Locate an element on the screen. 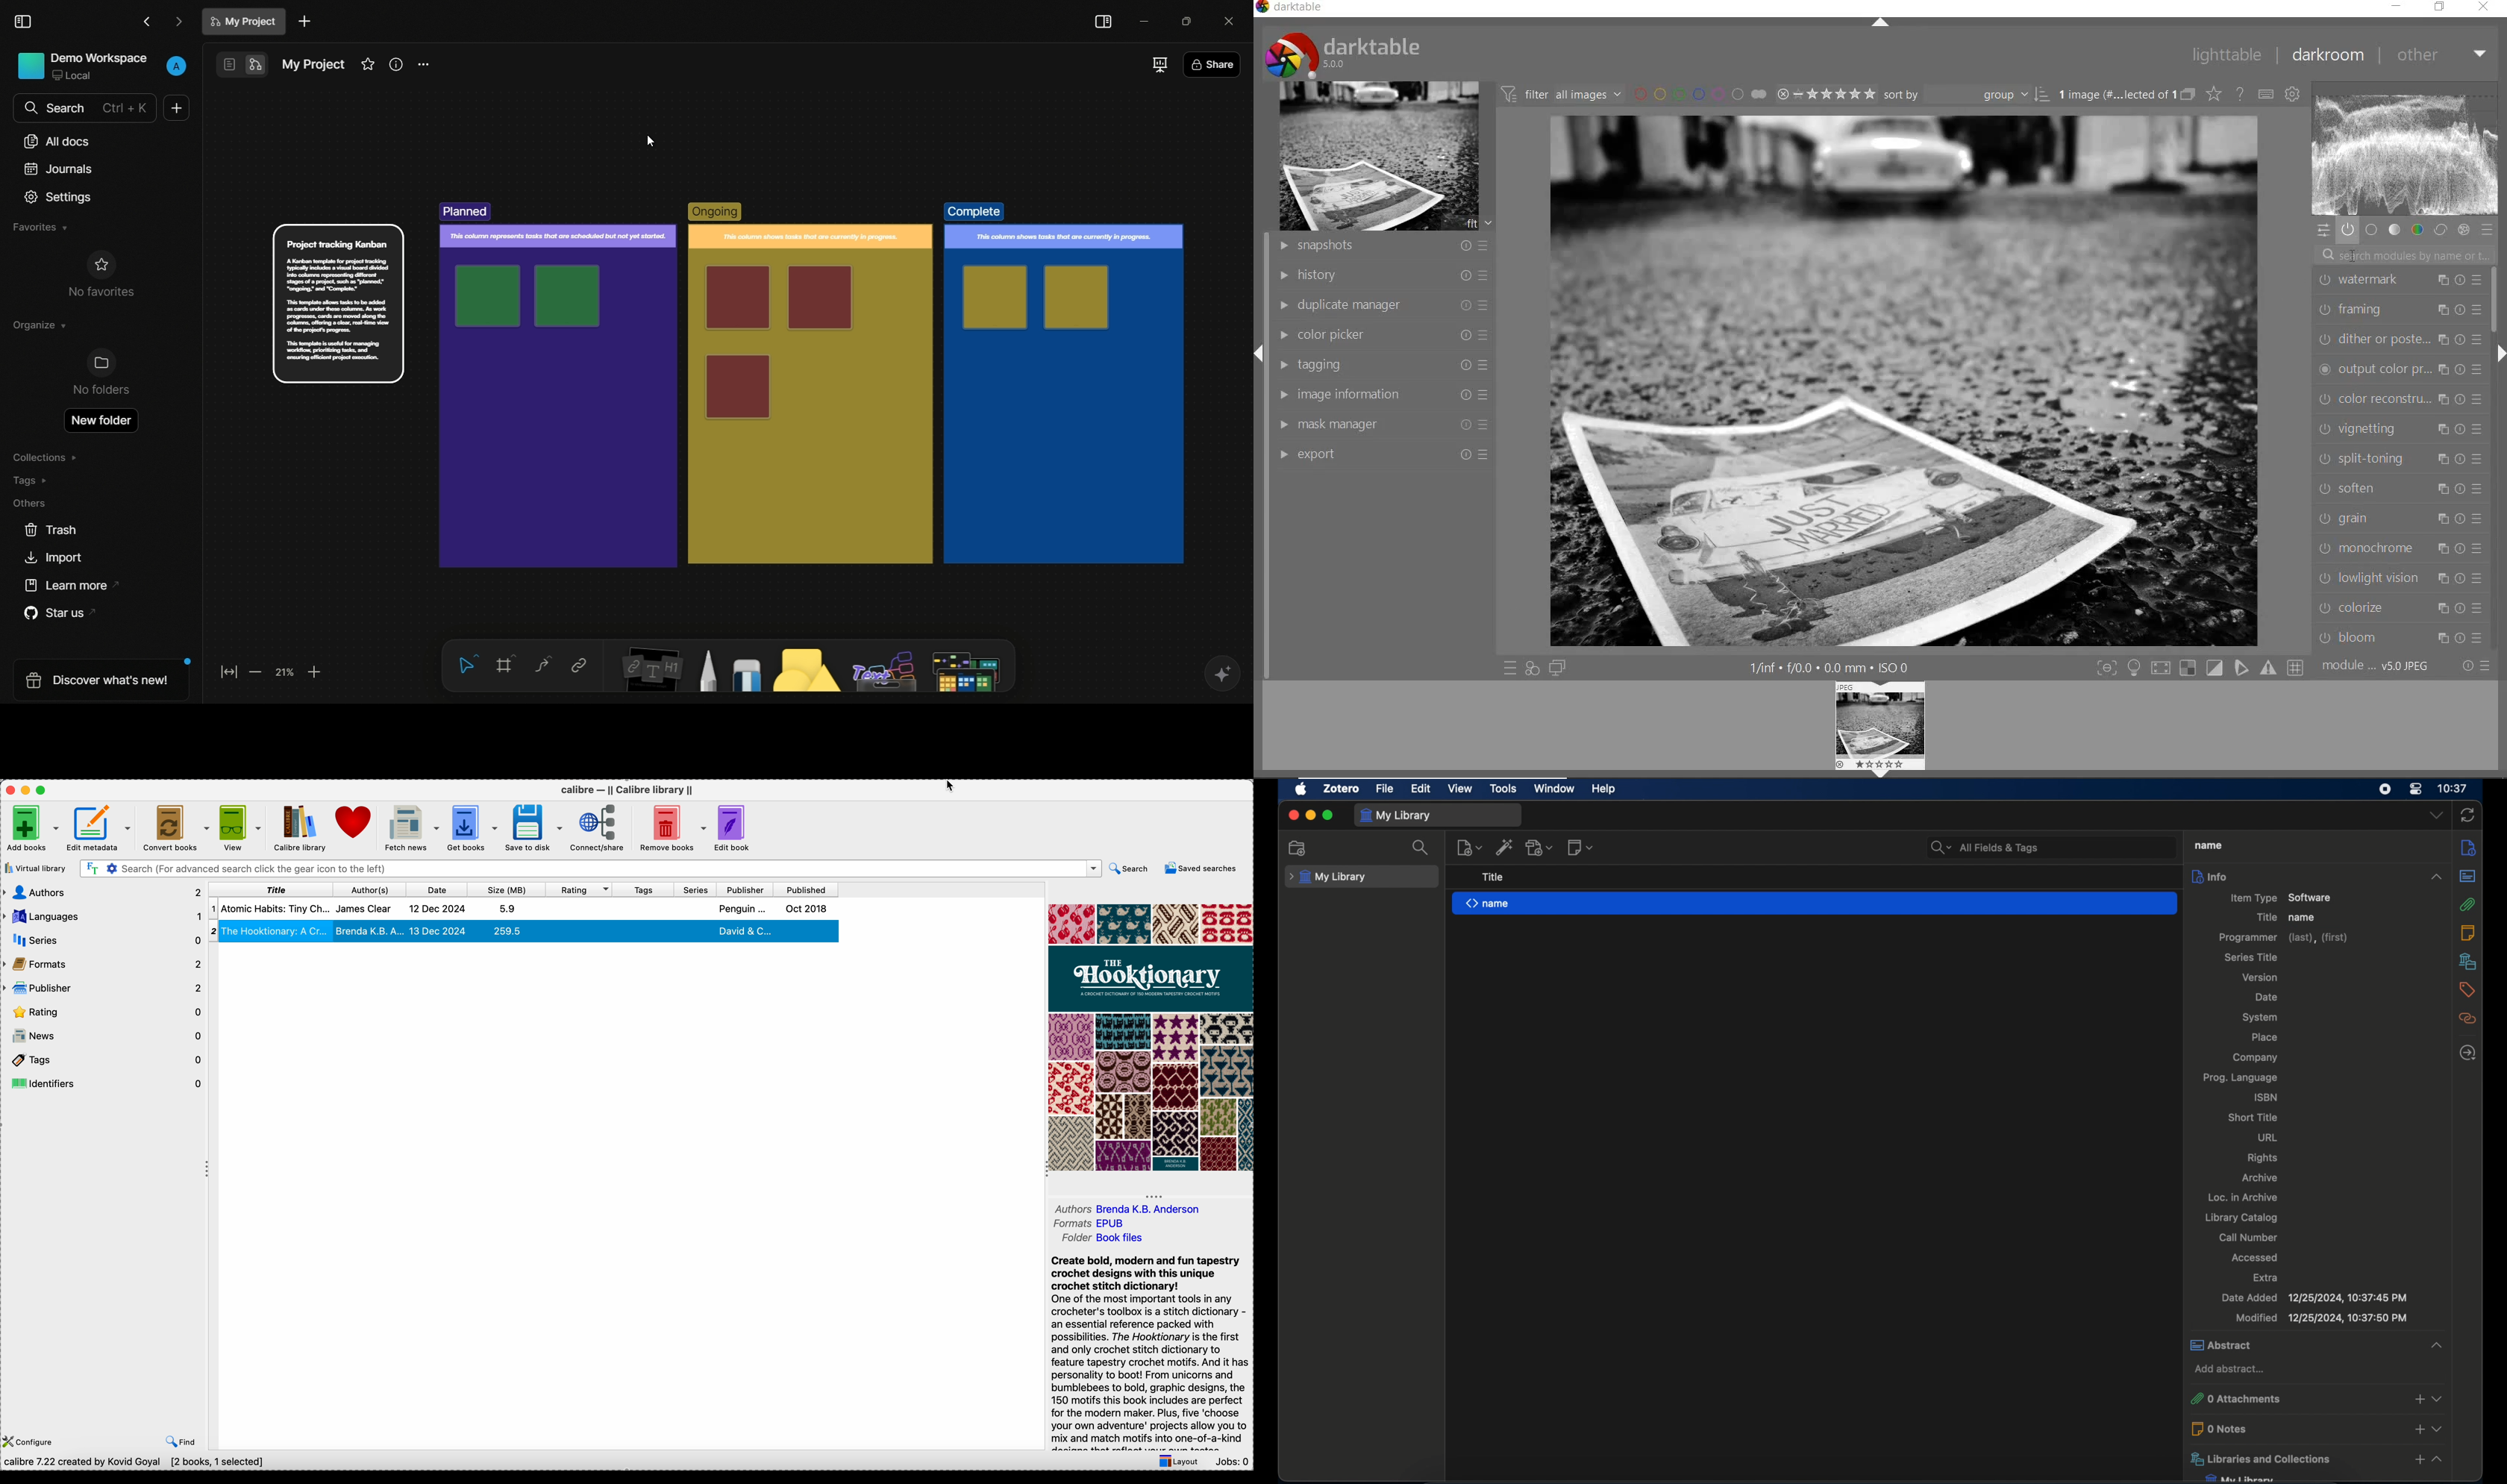 This screenshot has width=2520, height=1484. 10.37 is located at coordinates (2453, 789).